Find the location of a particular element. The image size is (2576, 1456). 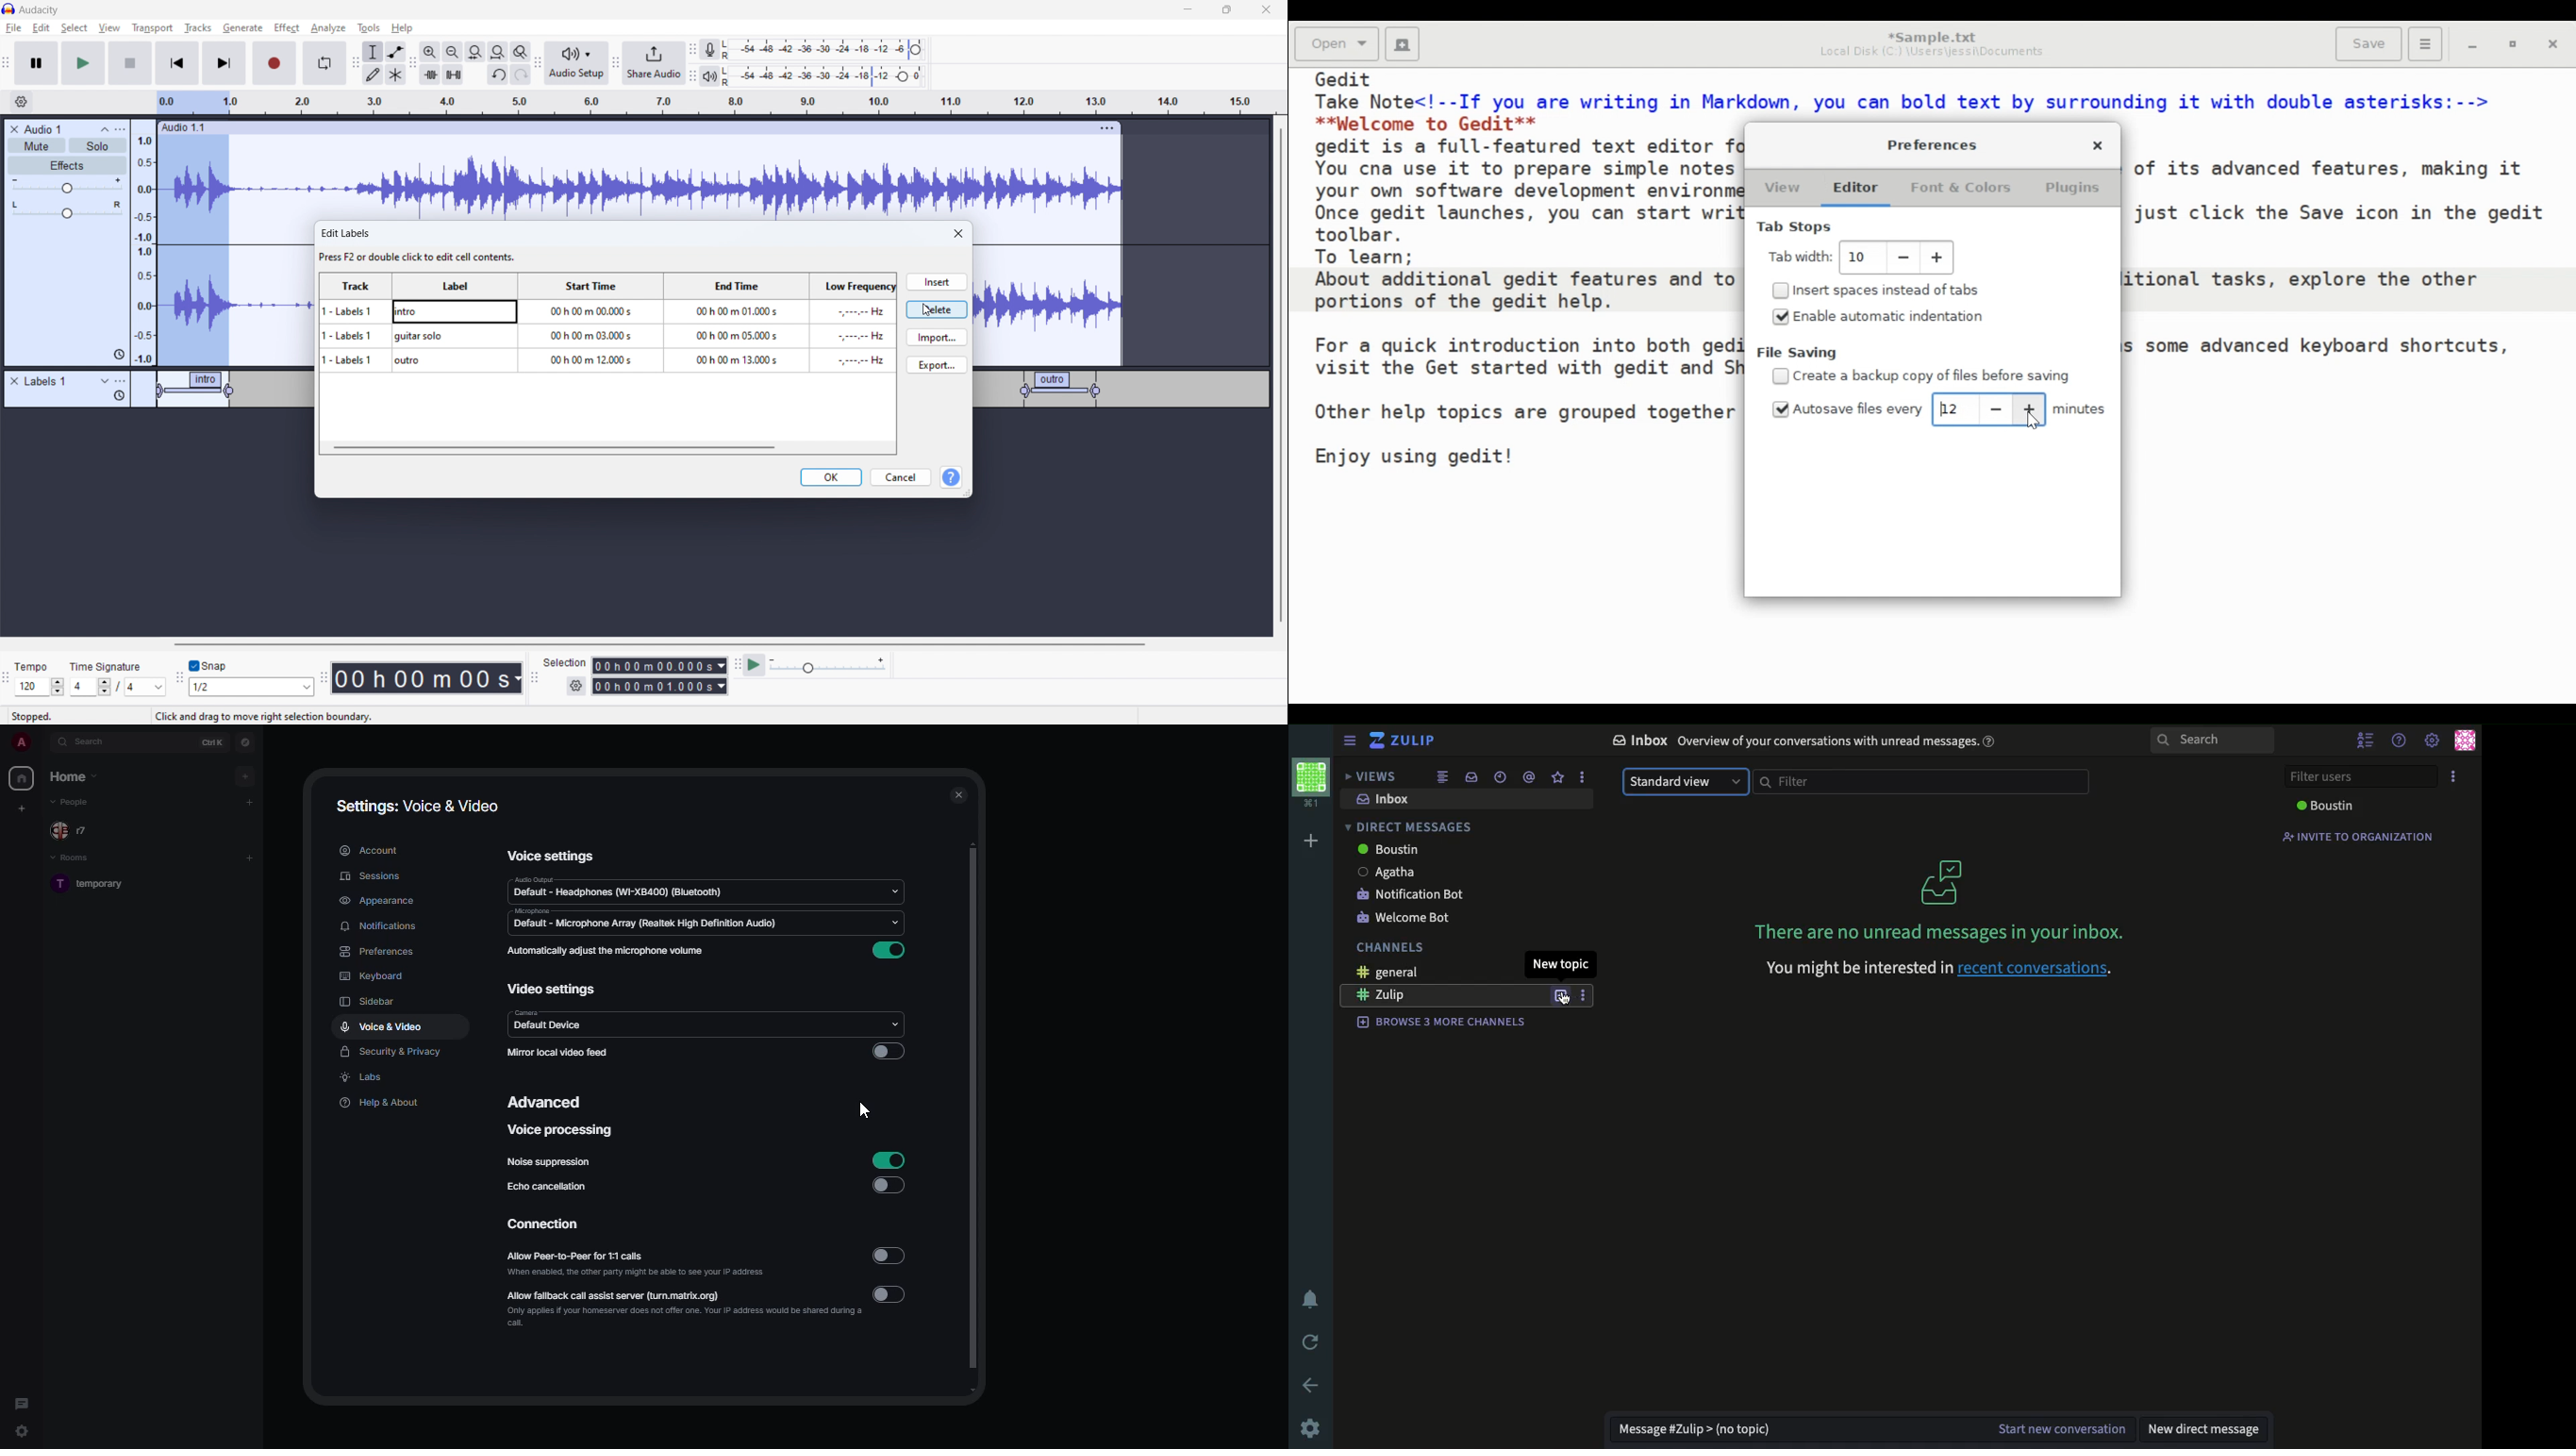

playback level is located at coordinates (833, 75).